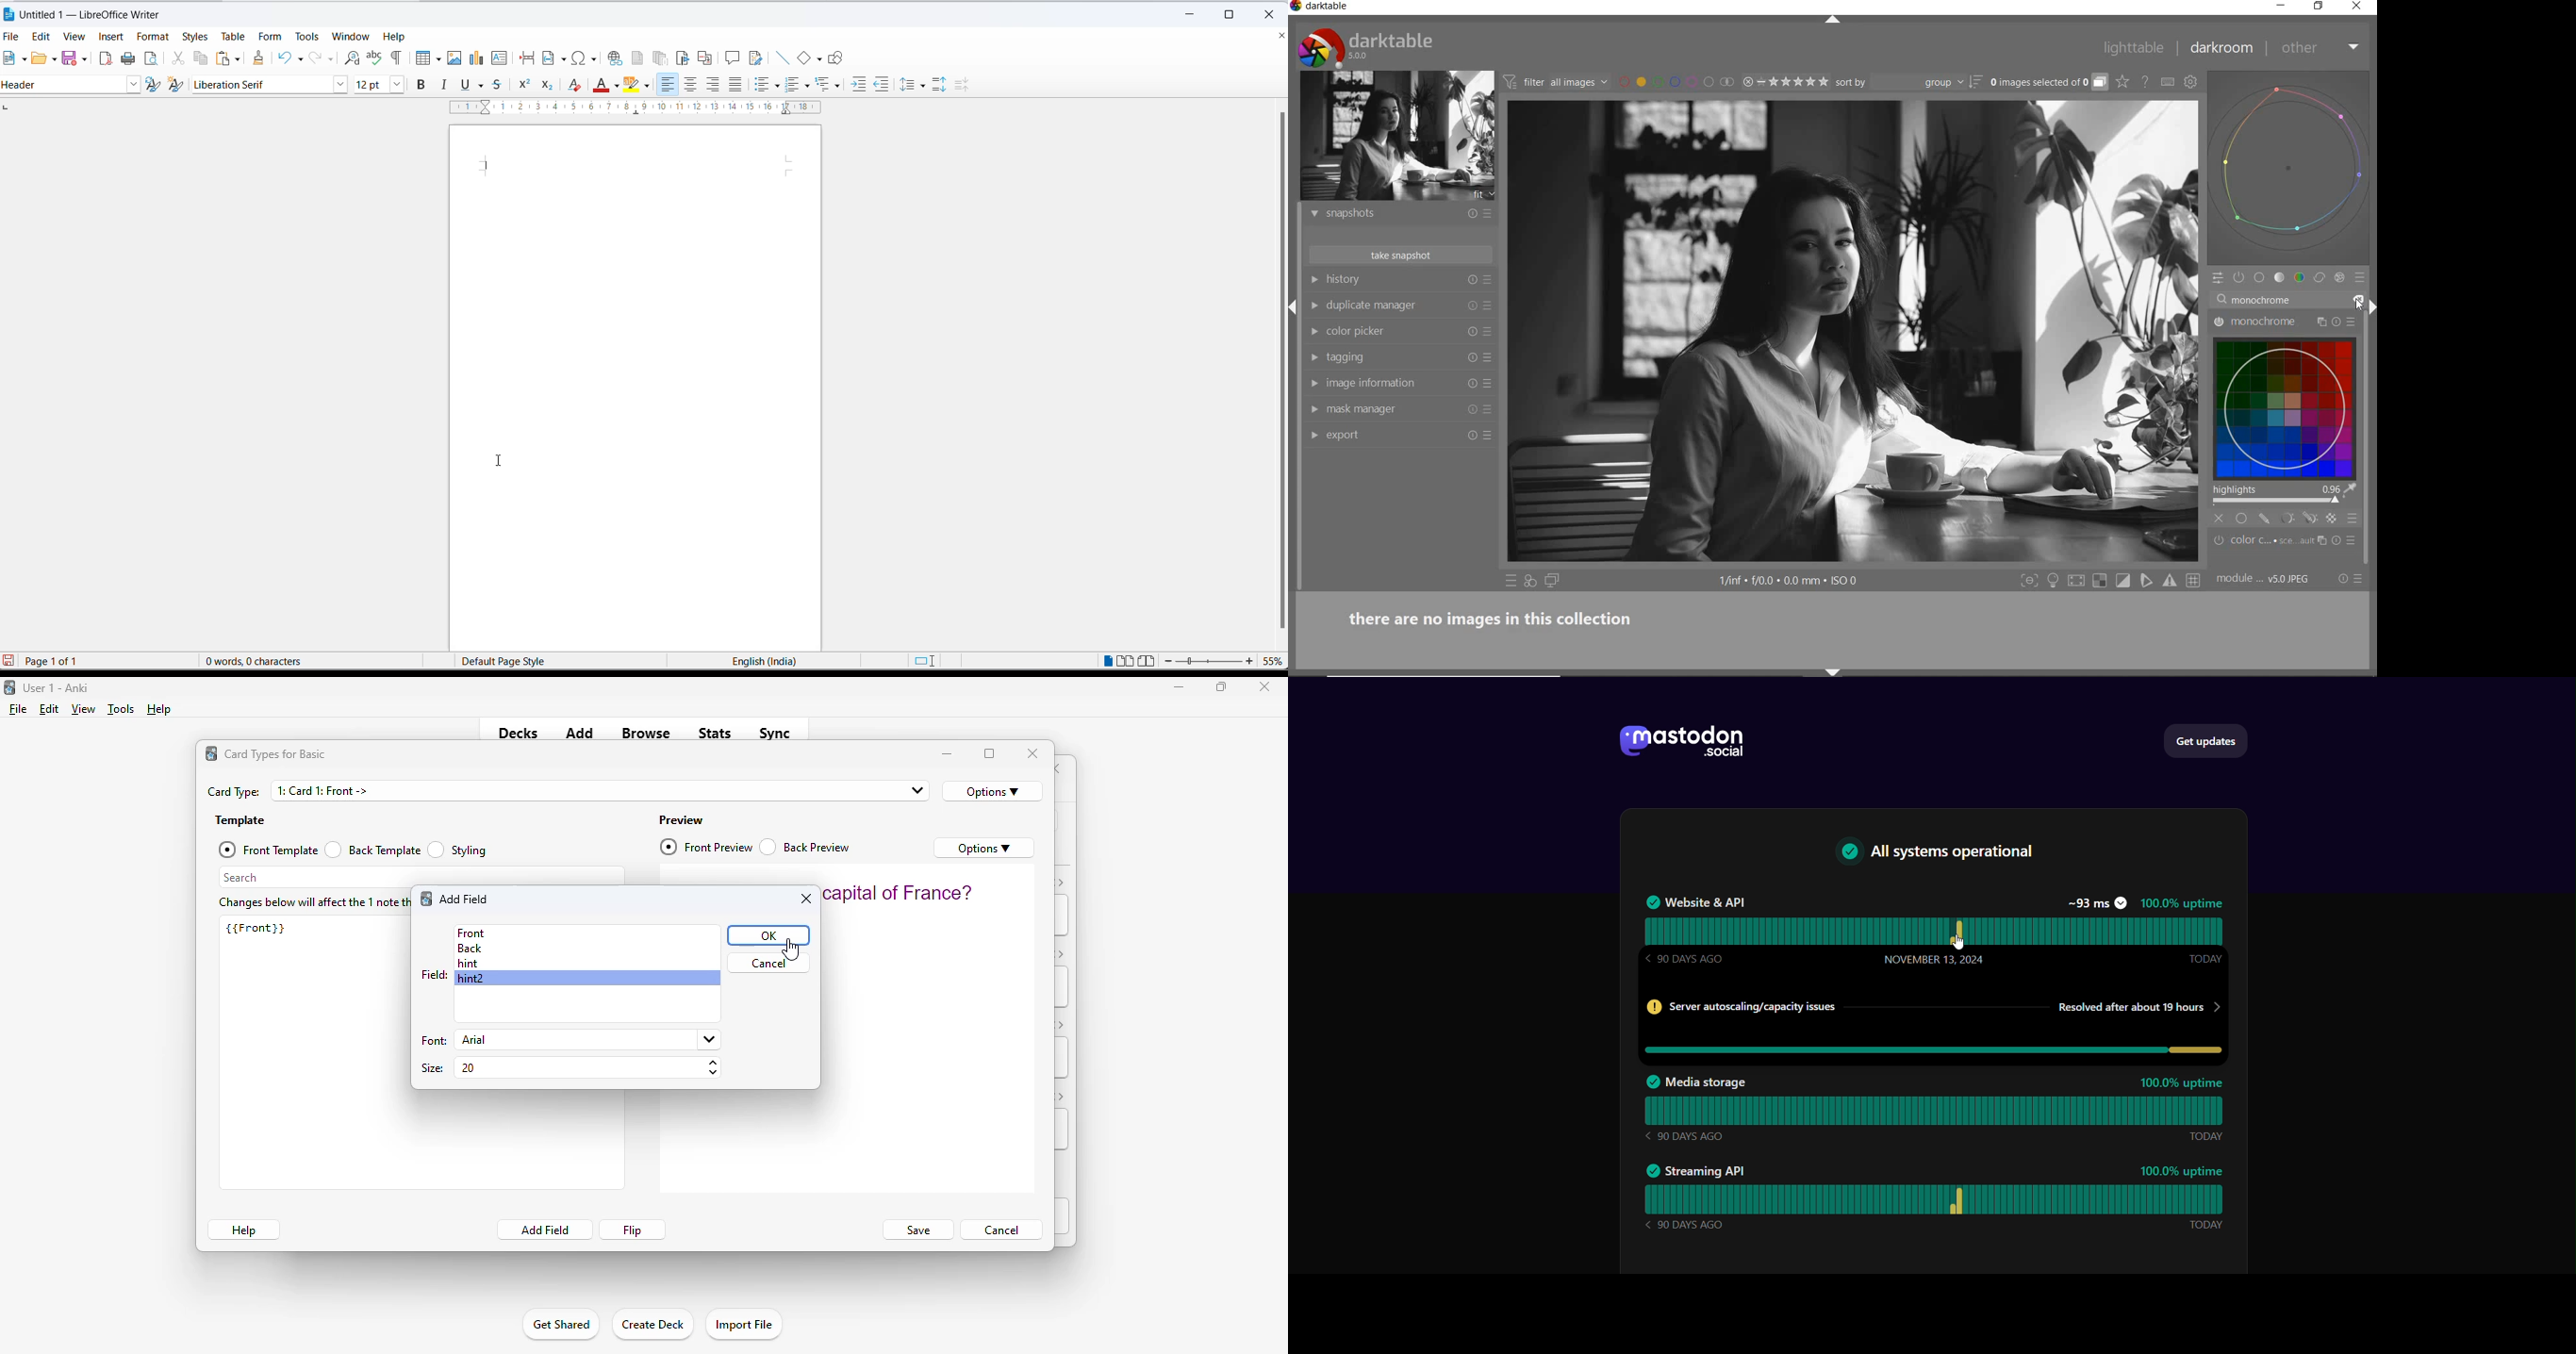  Describe the element at coordinates (519, 733) in the screenshot. I see `decks` at that location.